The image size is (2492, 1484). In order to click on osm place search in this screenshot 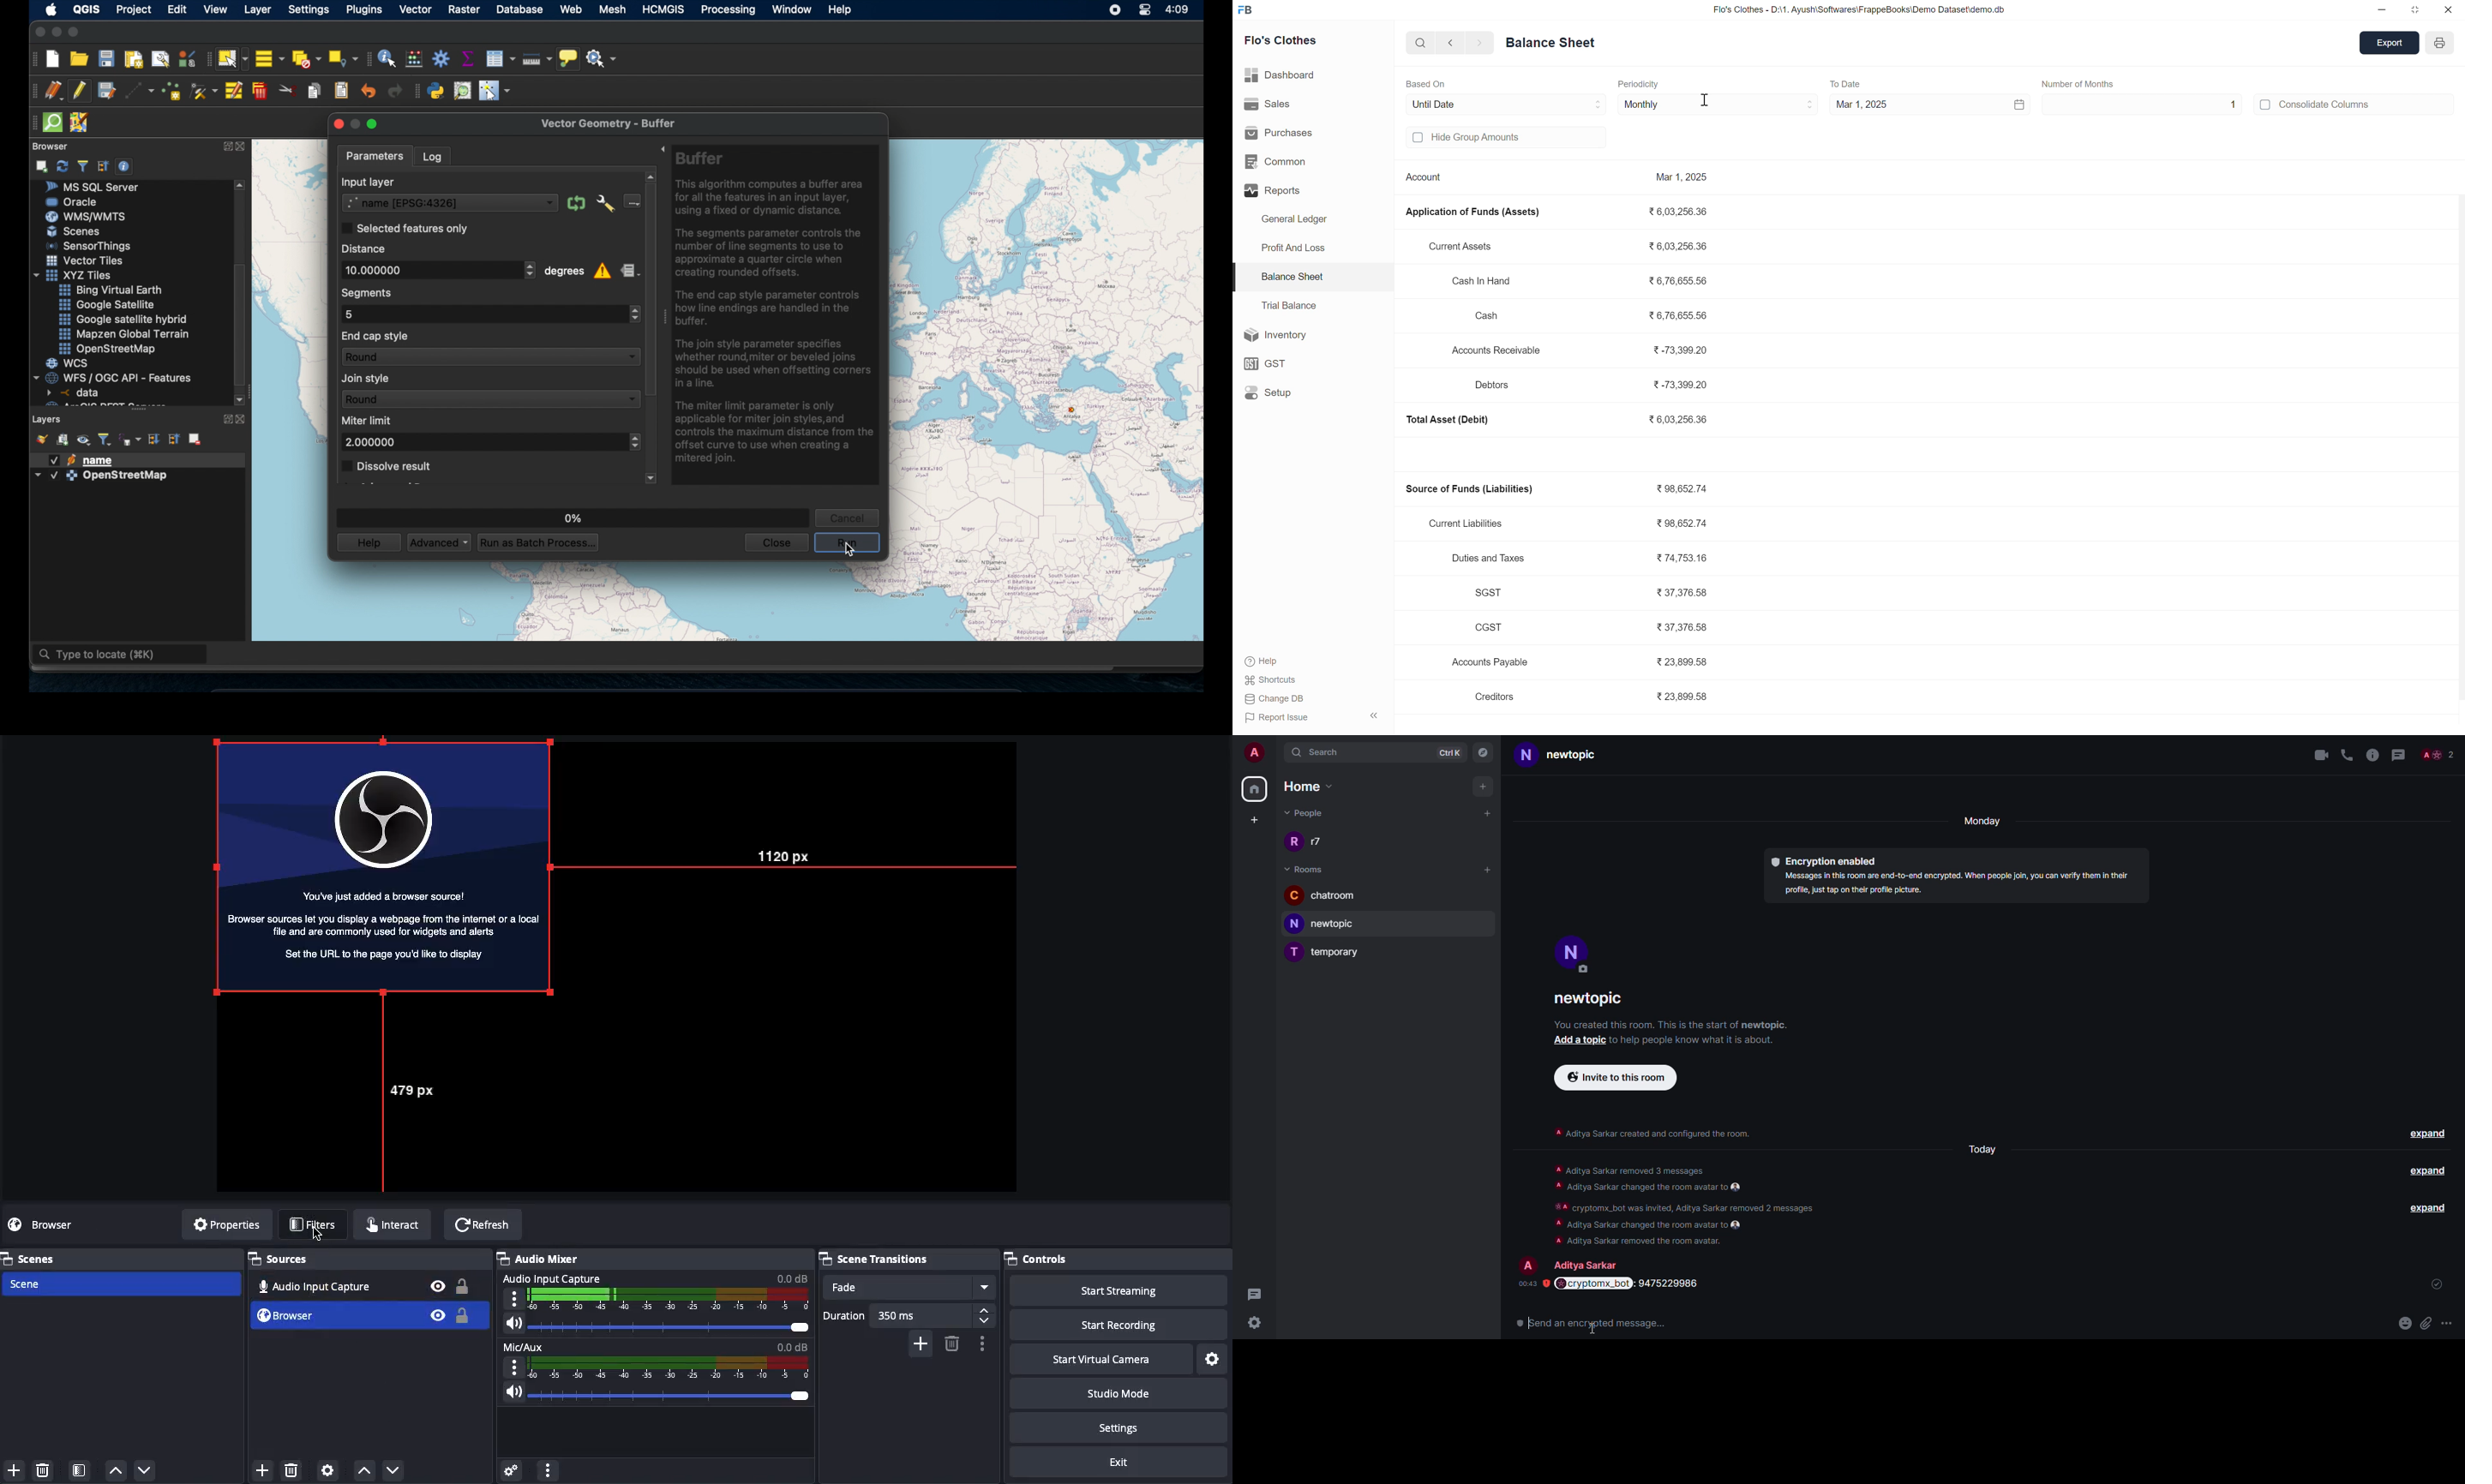, I will do `click(463, 90)`.